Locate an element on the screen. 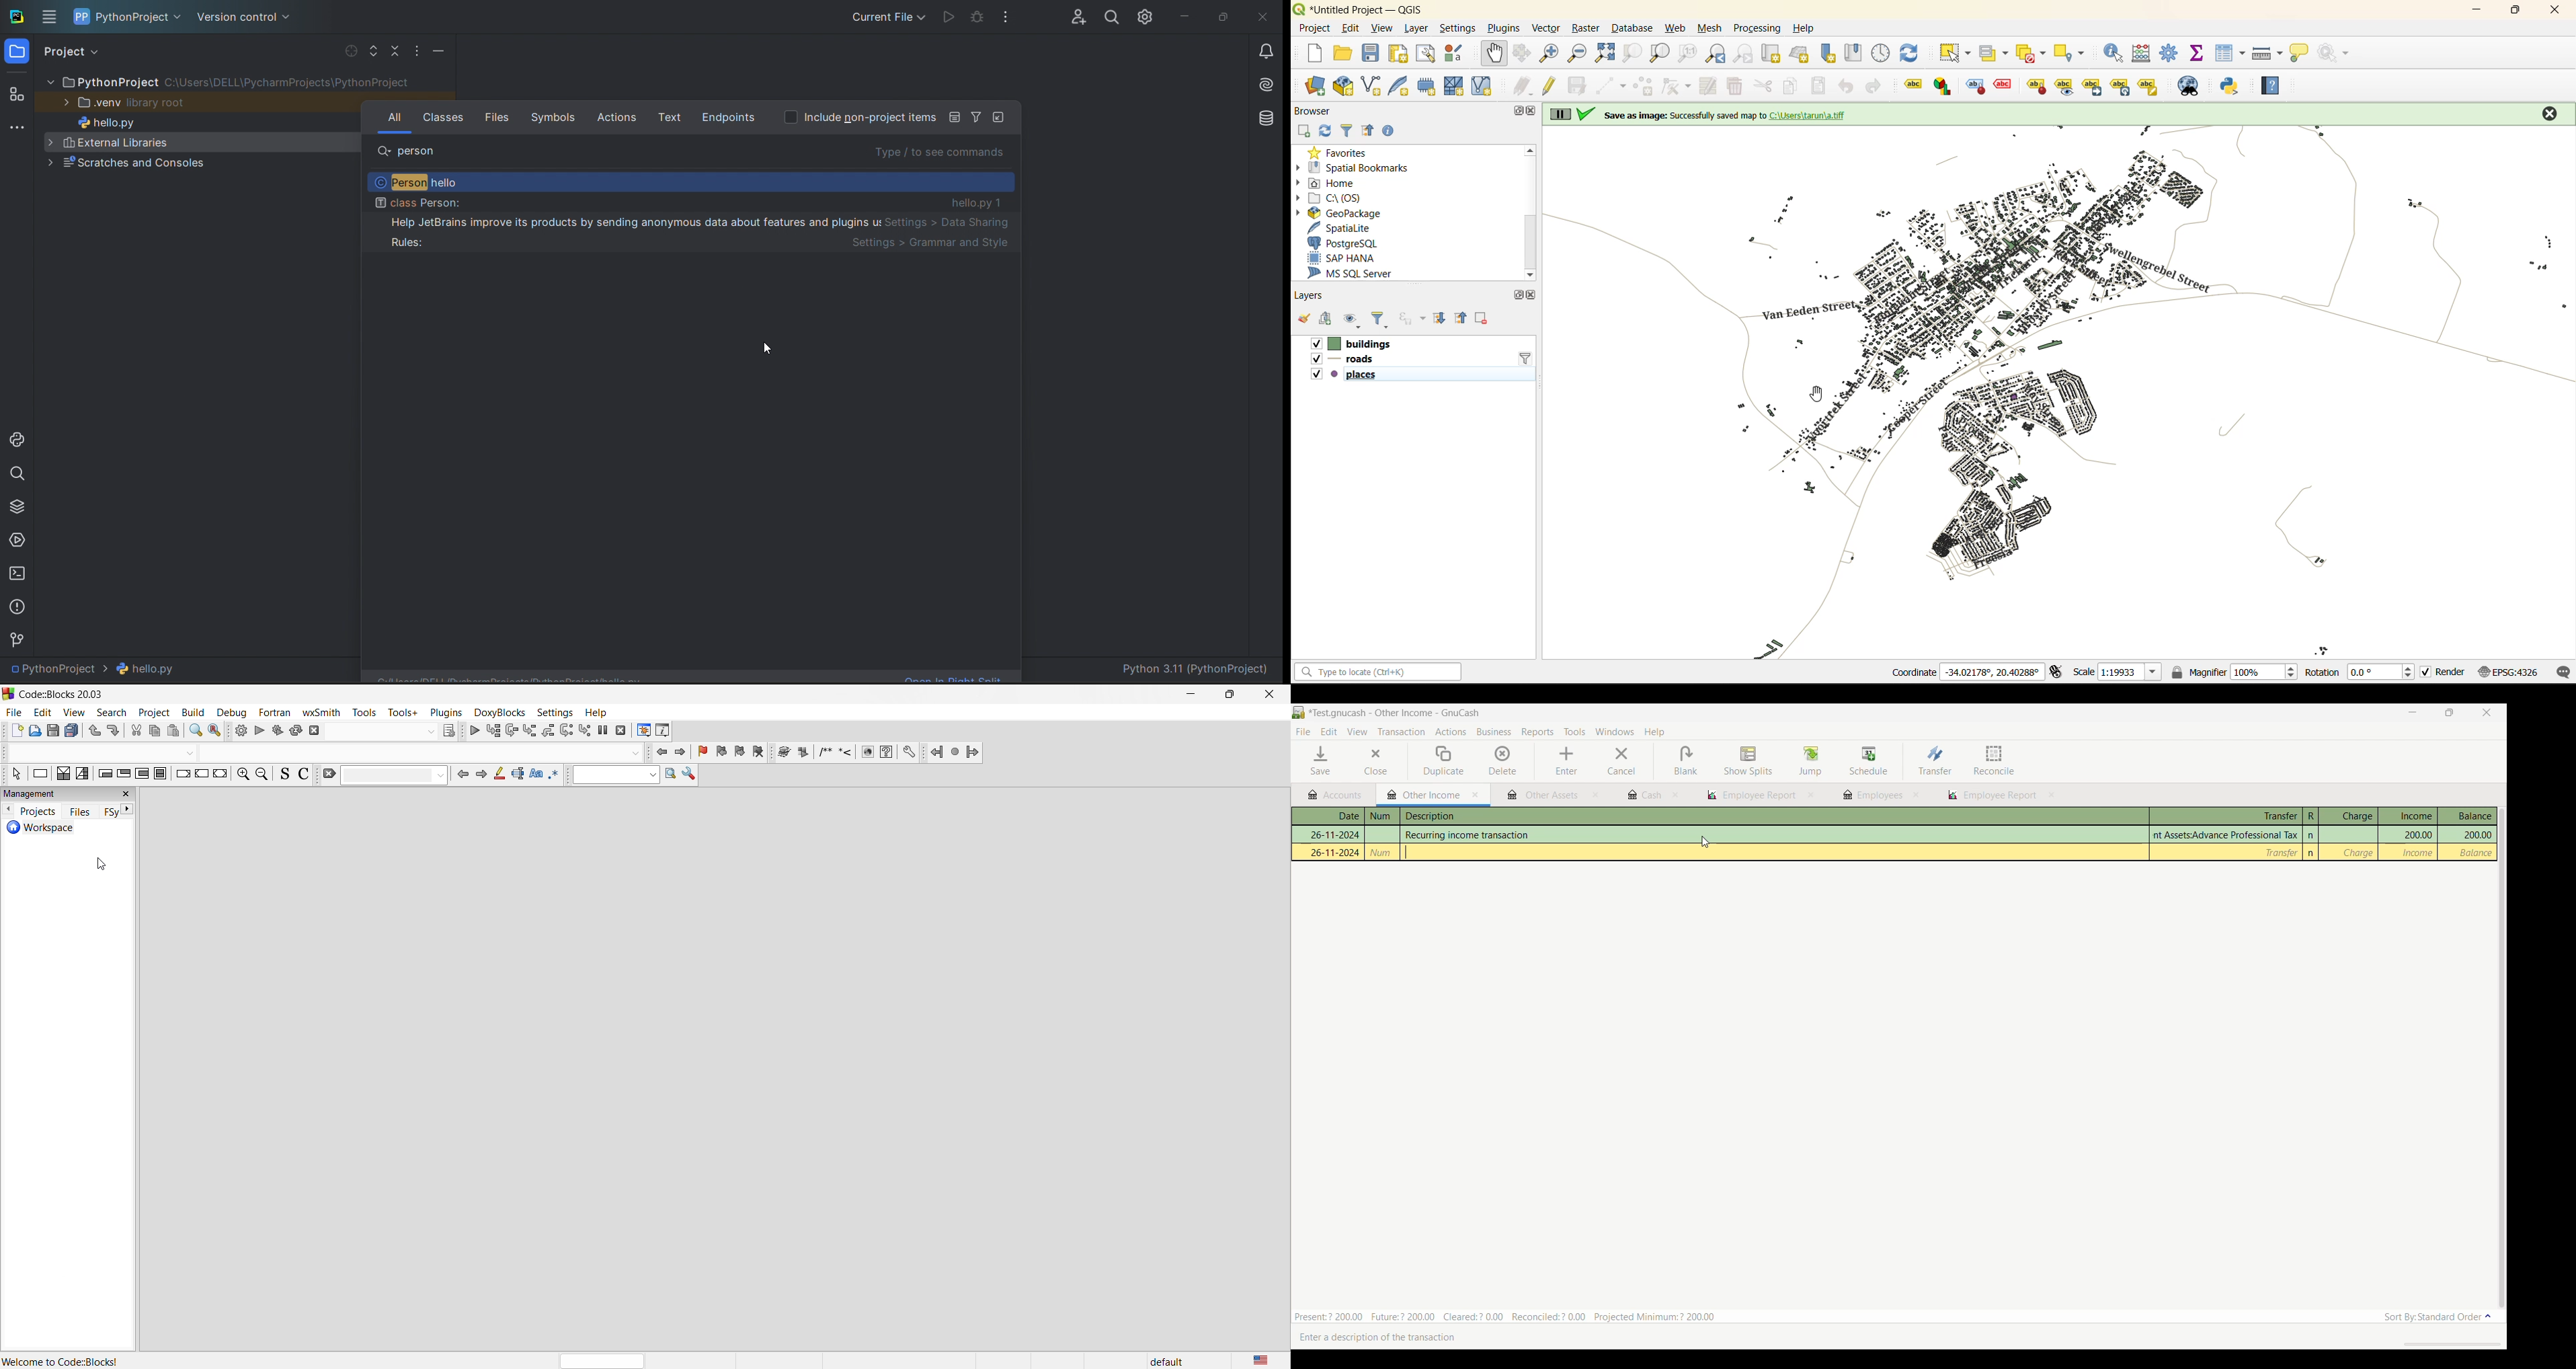 The image size is (2576, 1372). Project and software name  is located at coordinates (1395, 714).